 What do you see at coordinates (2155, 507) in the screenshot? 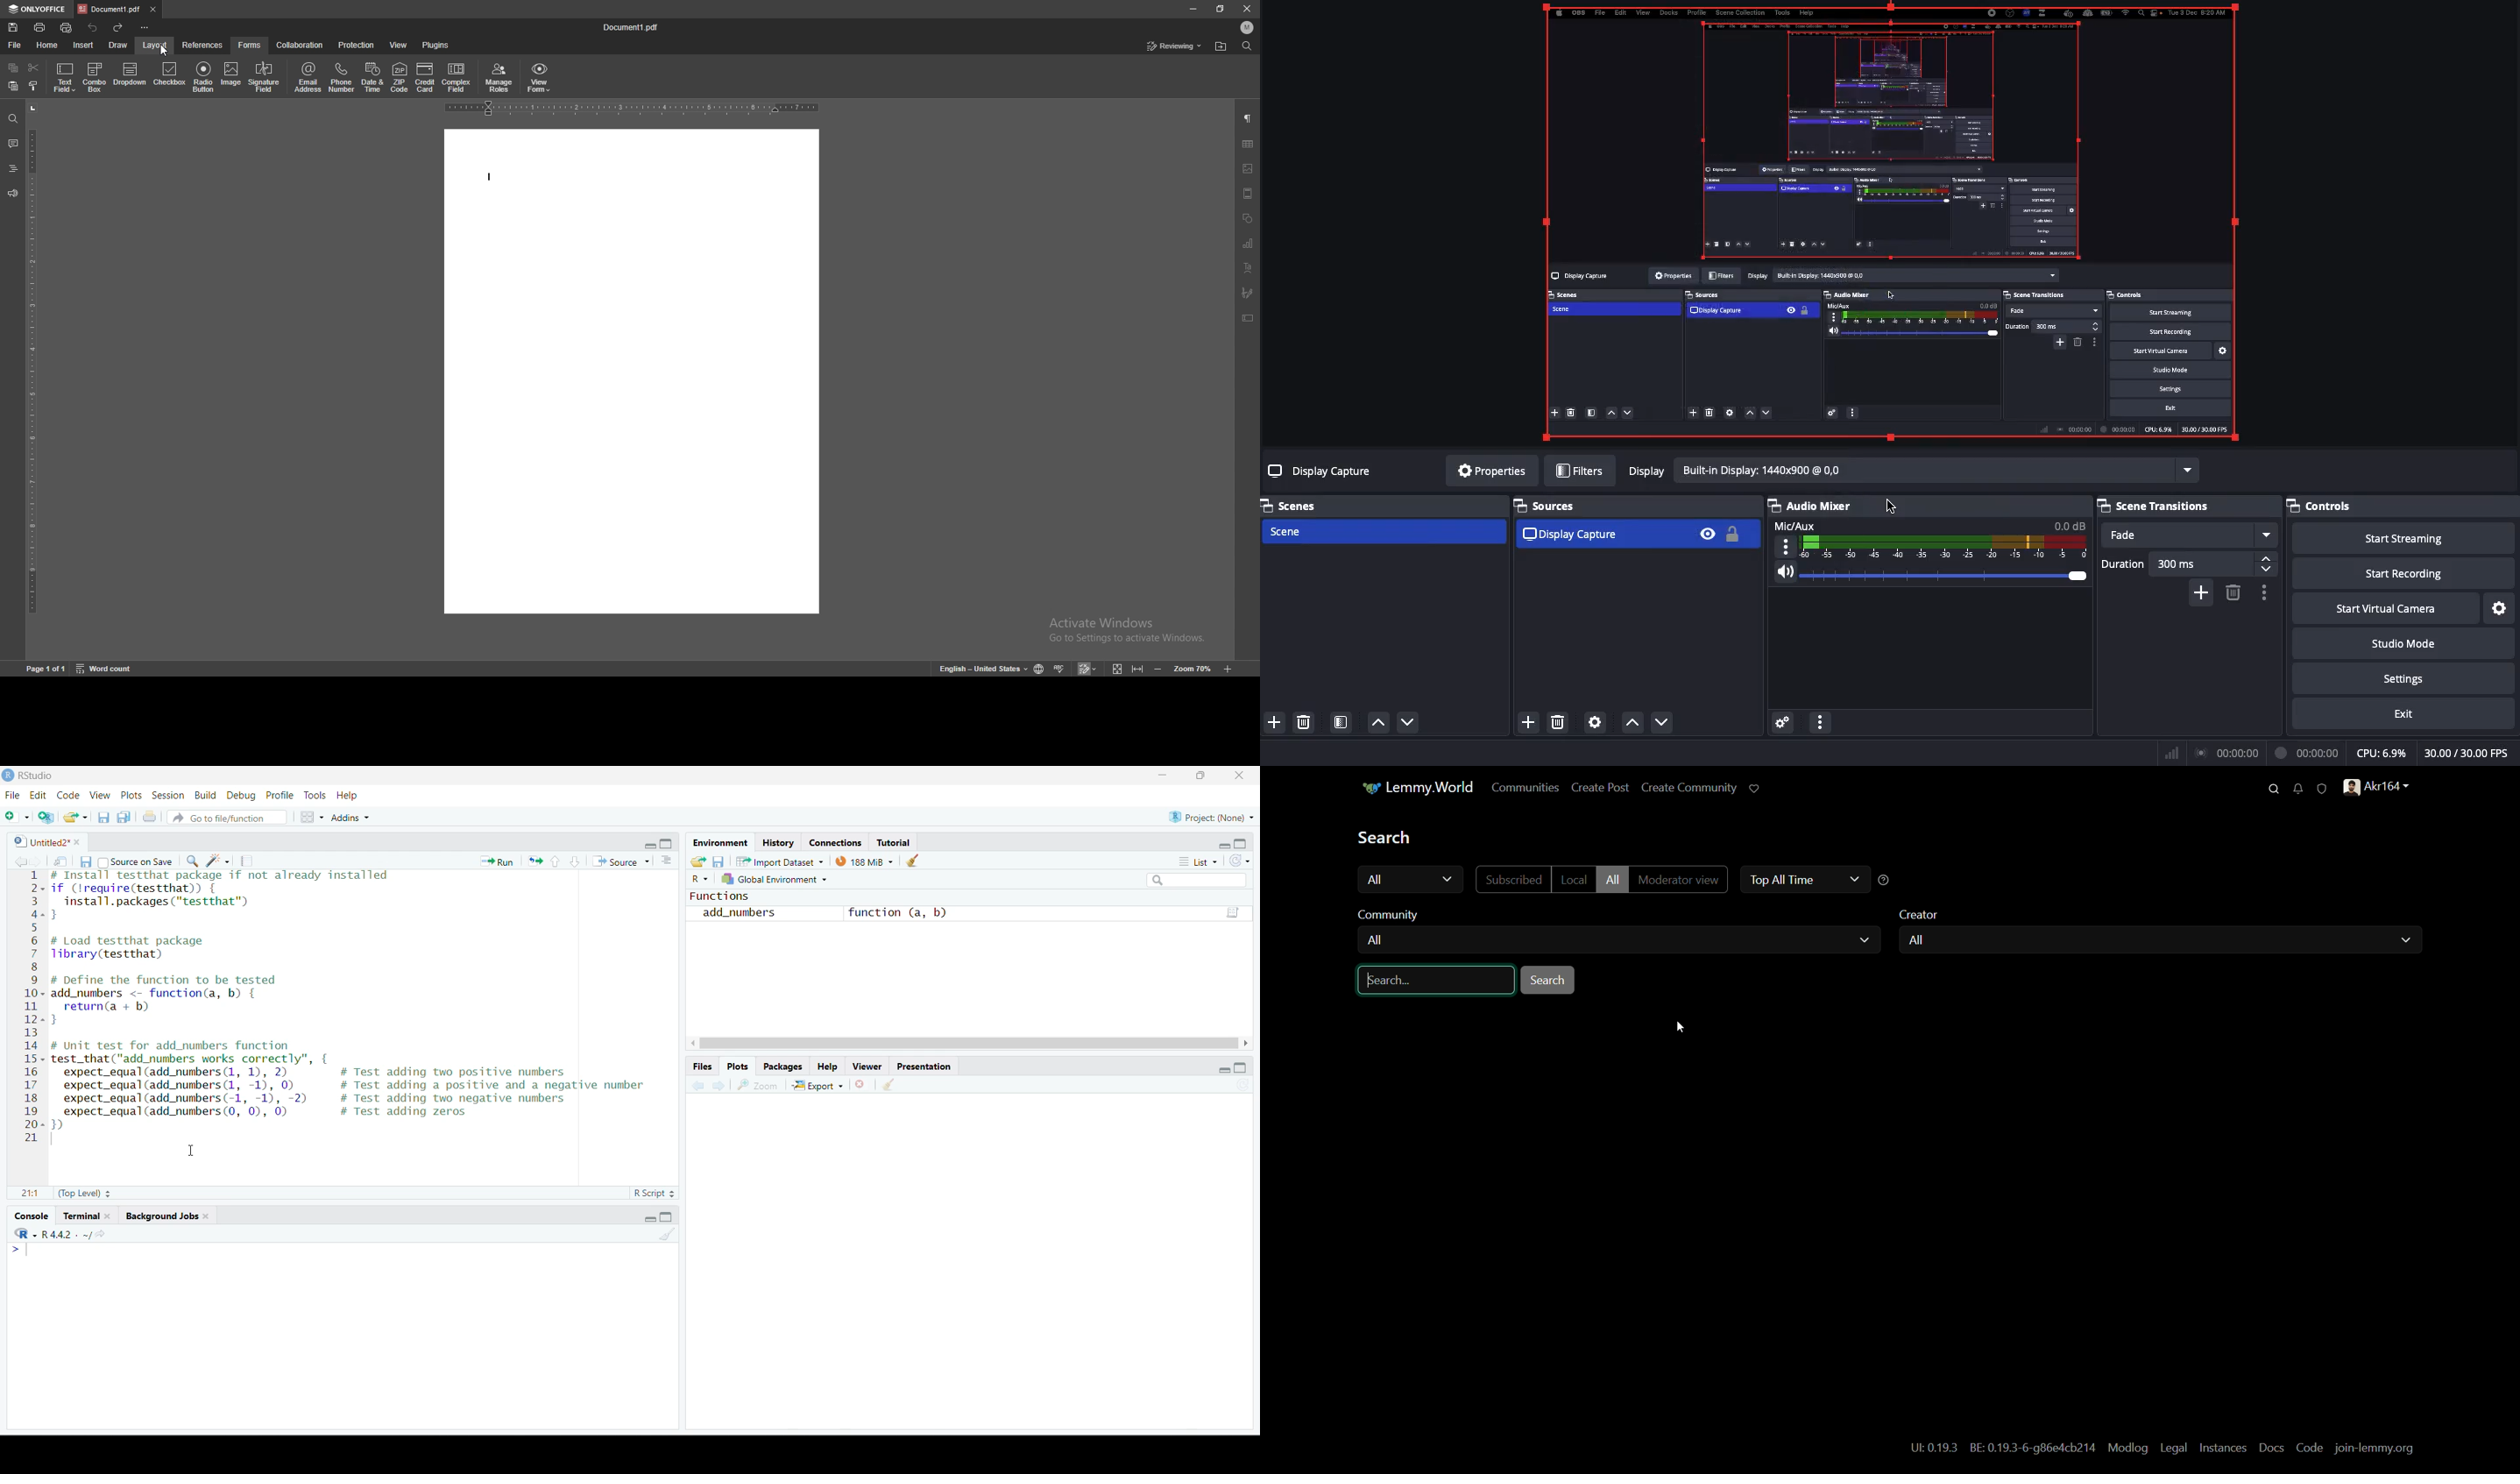
I see `Scene transitions` at bounding box center [2155, 507].